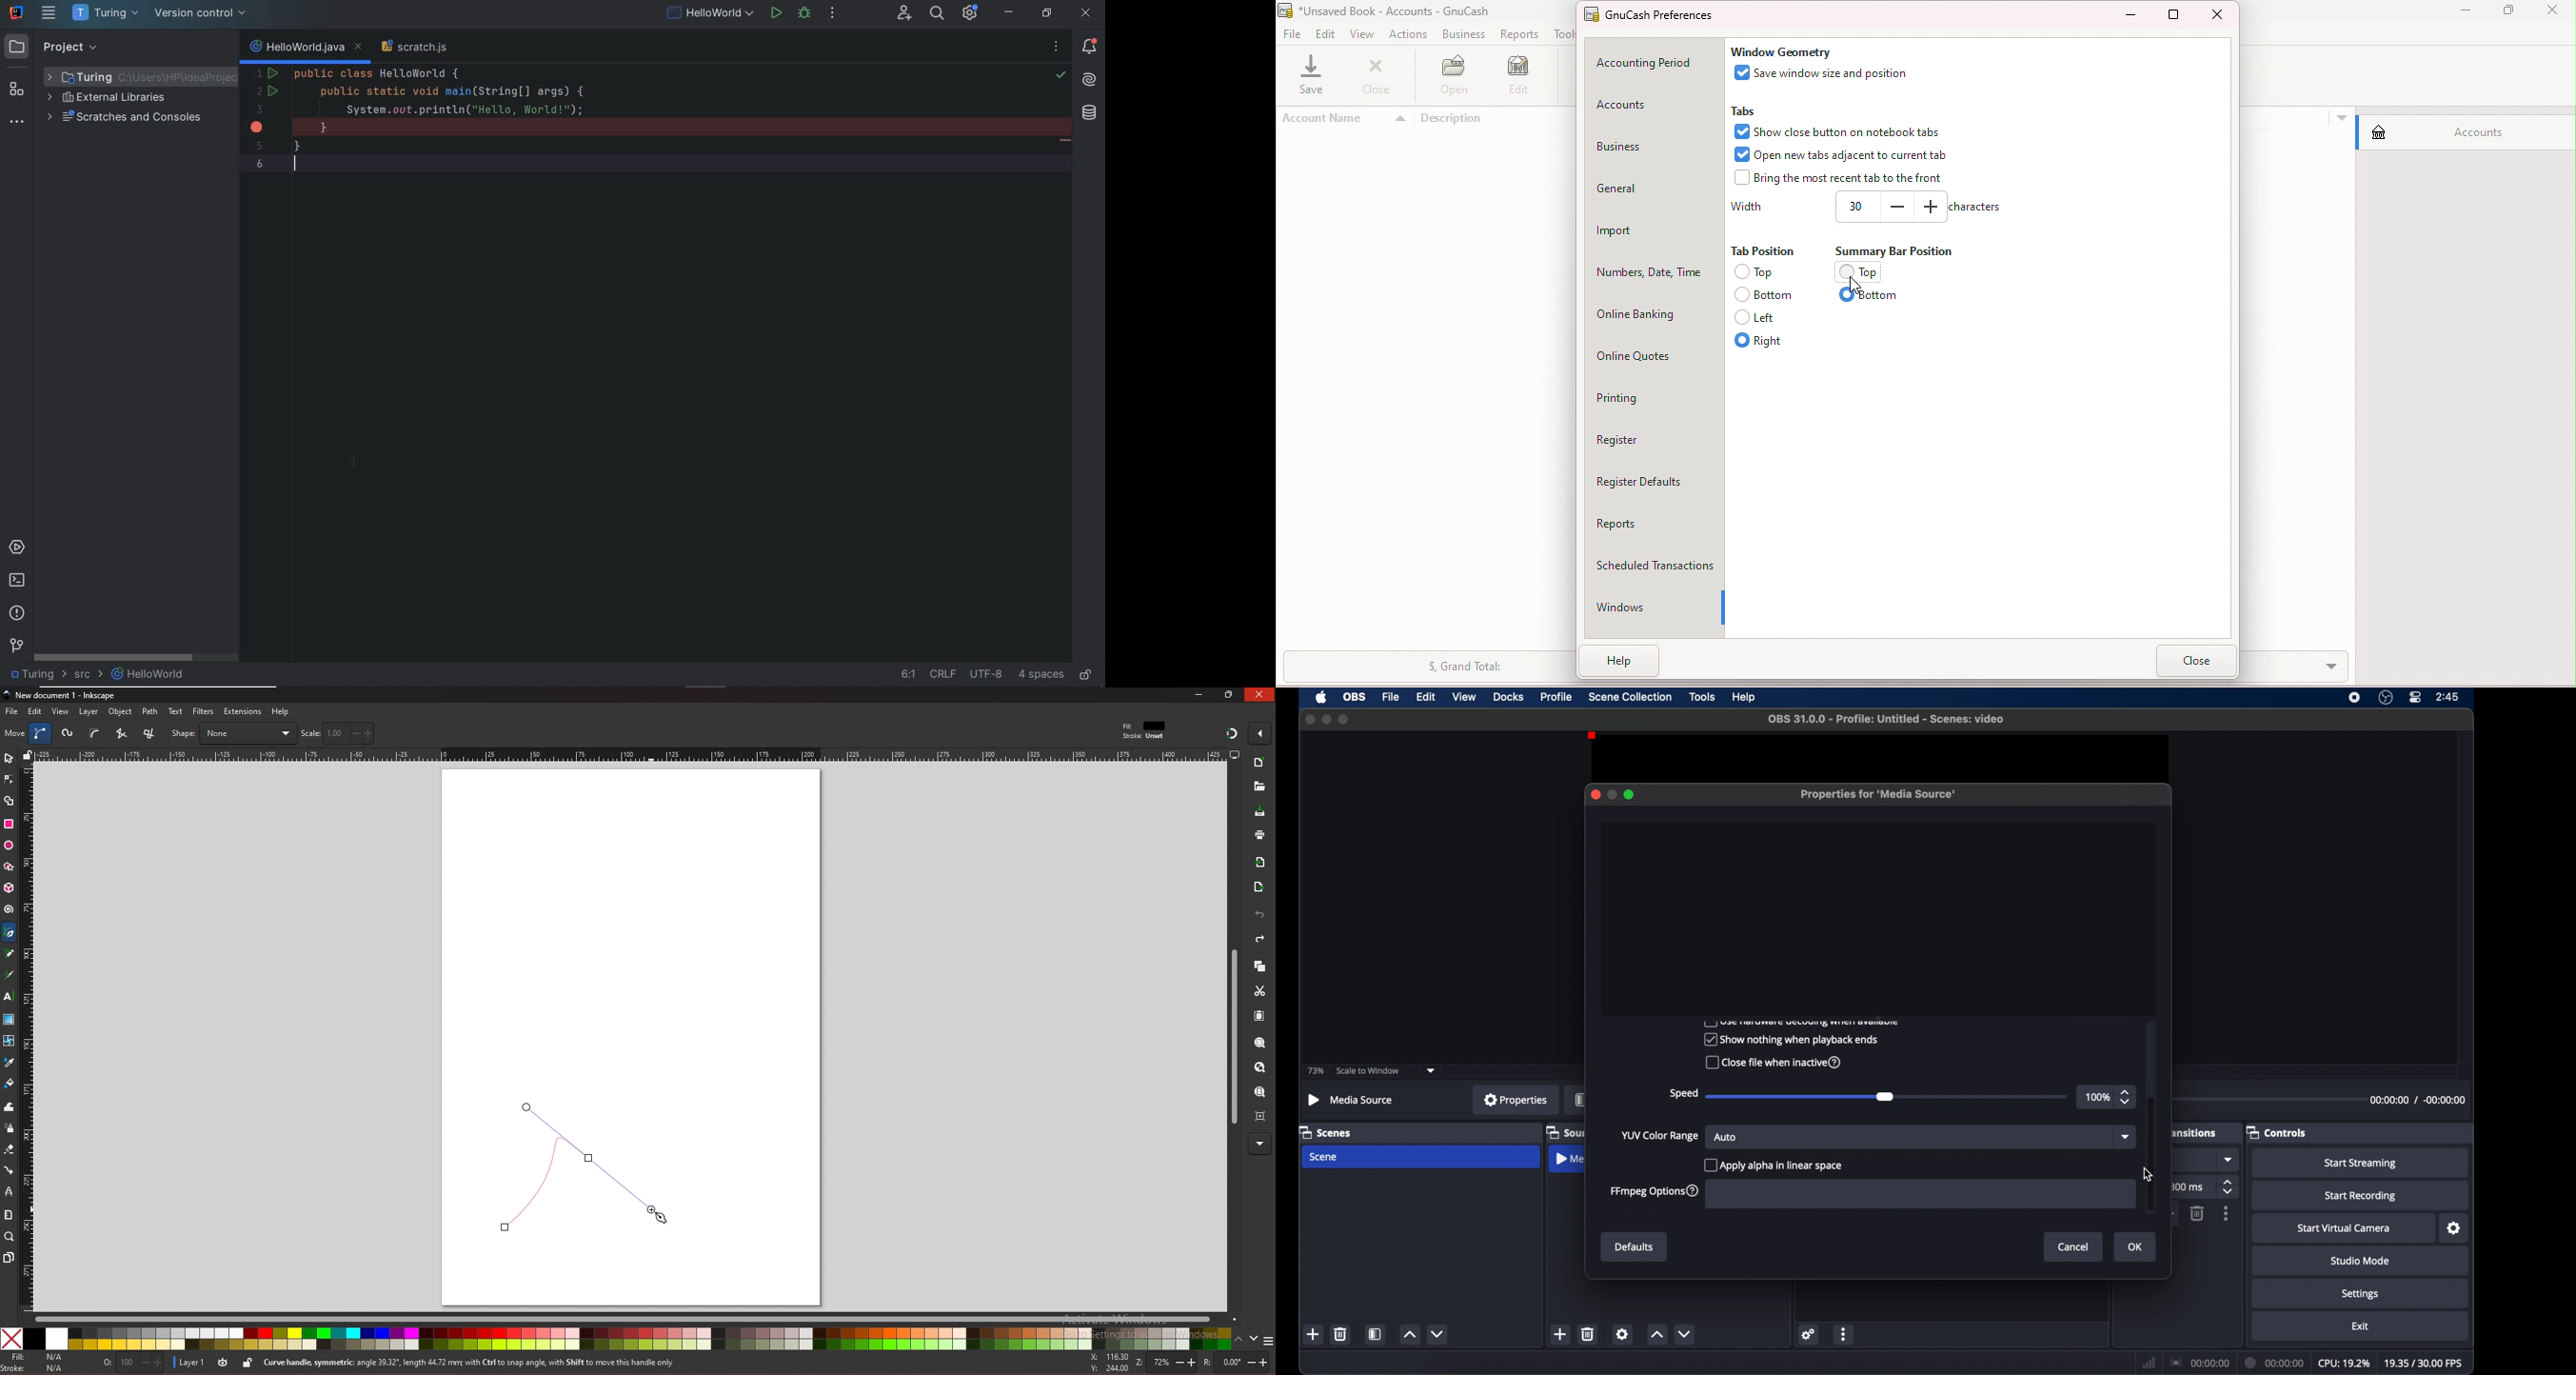 This screenshot has height=1400, width=2576. What do you see at coordinates (2127, 1097) in the screenshot?
I see `stepper buttons` at bounding box center [2127, 1097].